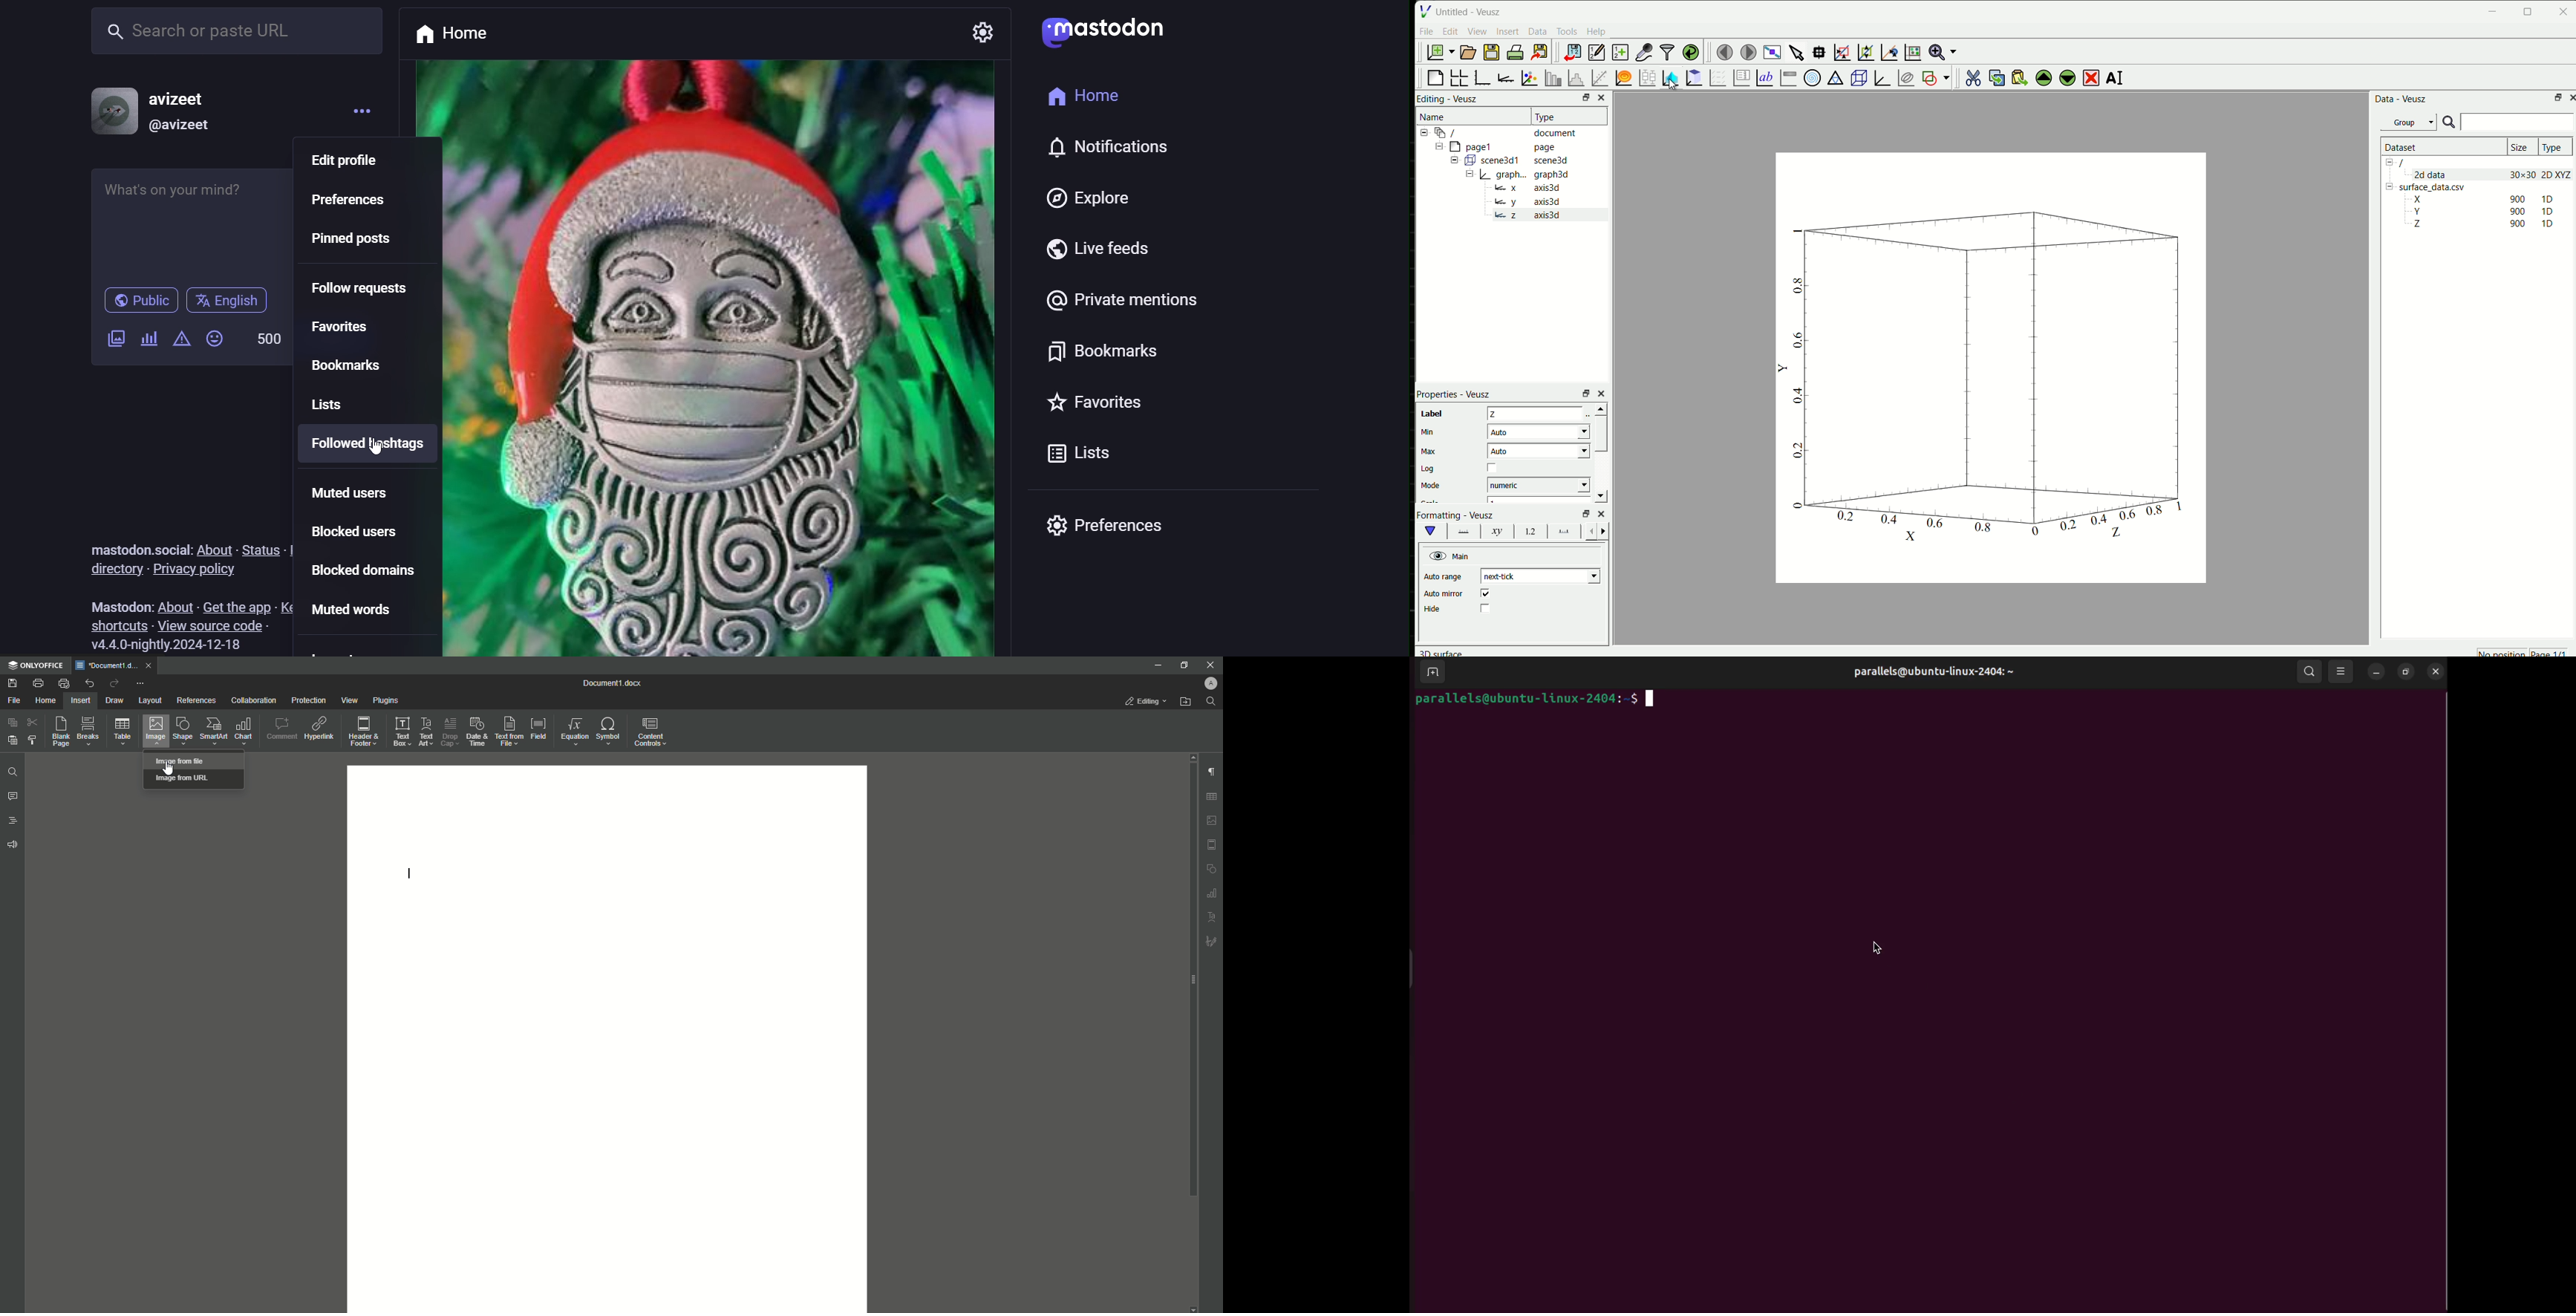  What do you see at coordinates (365, 292) in the screenshot?
I see `follow requests` at bounding box center [365, 292].